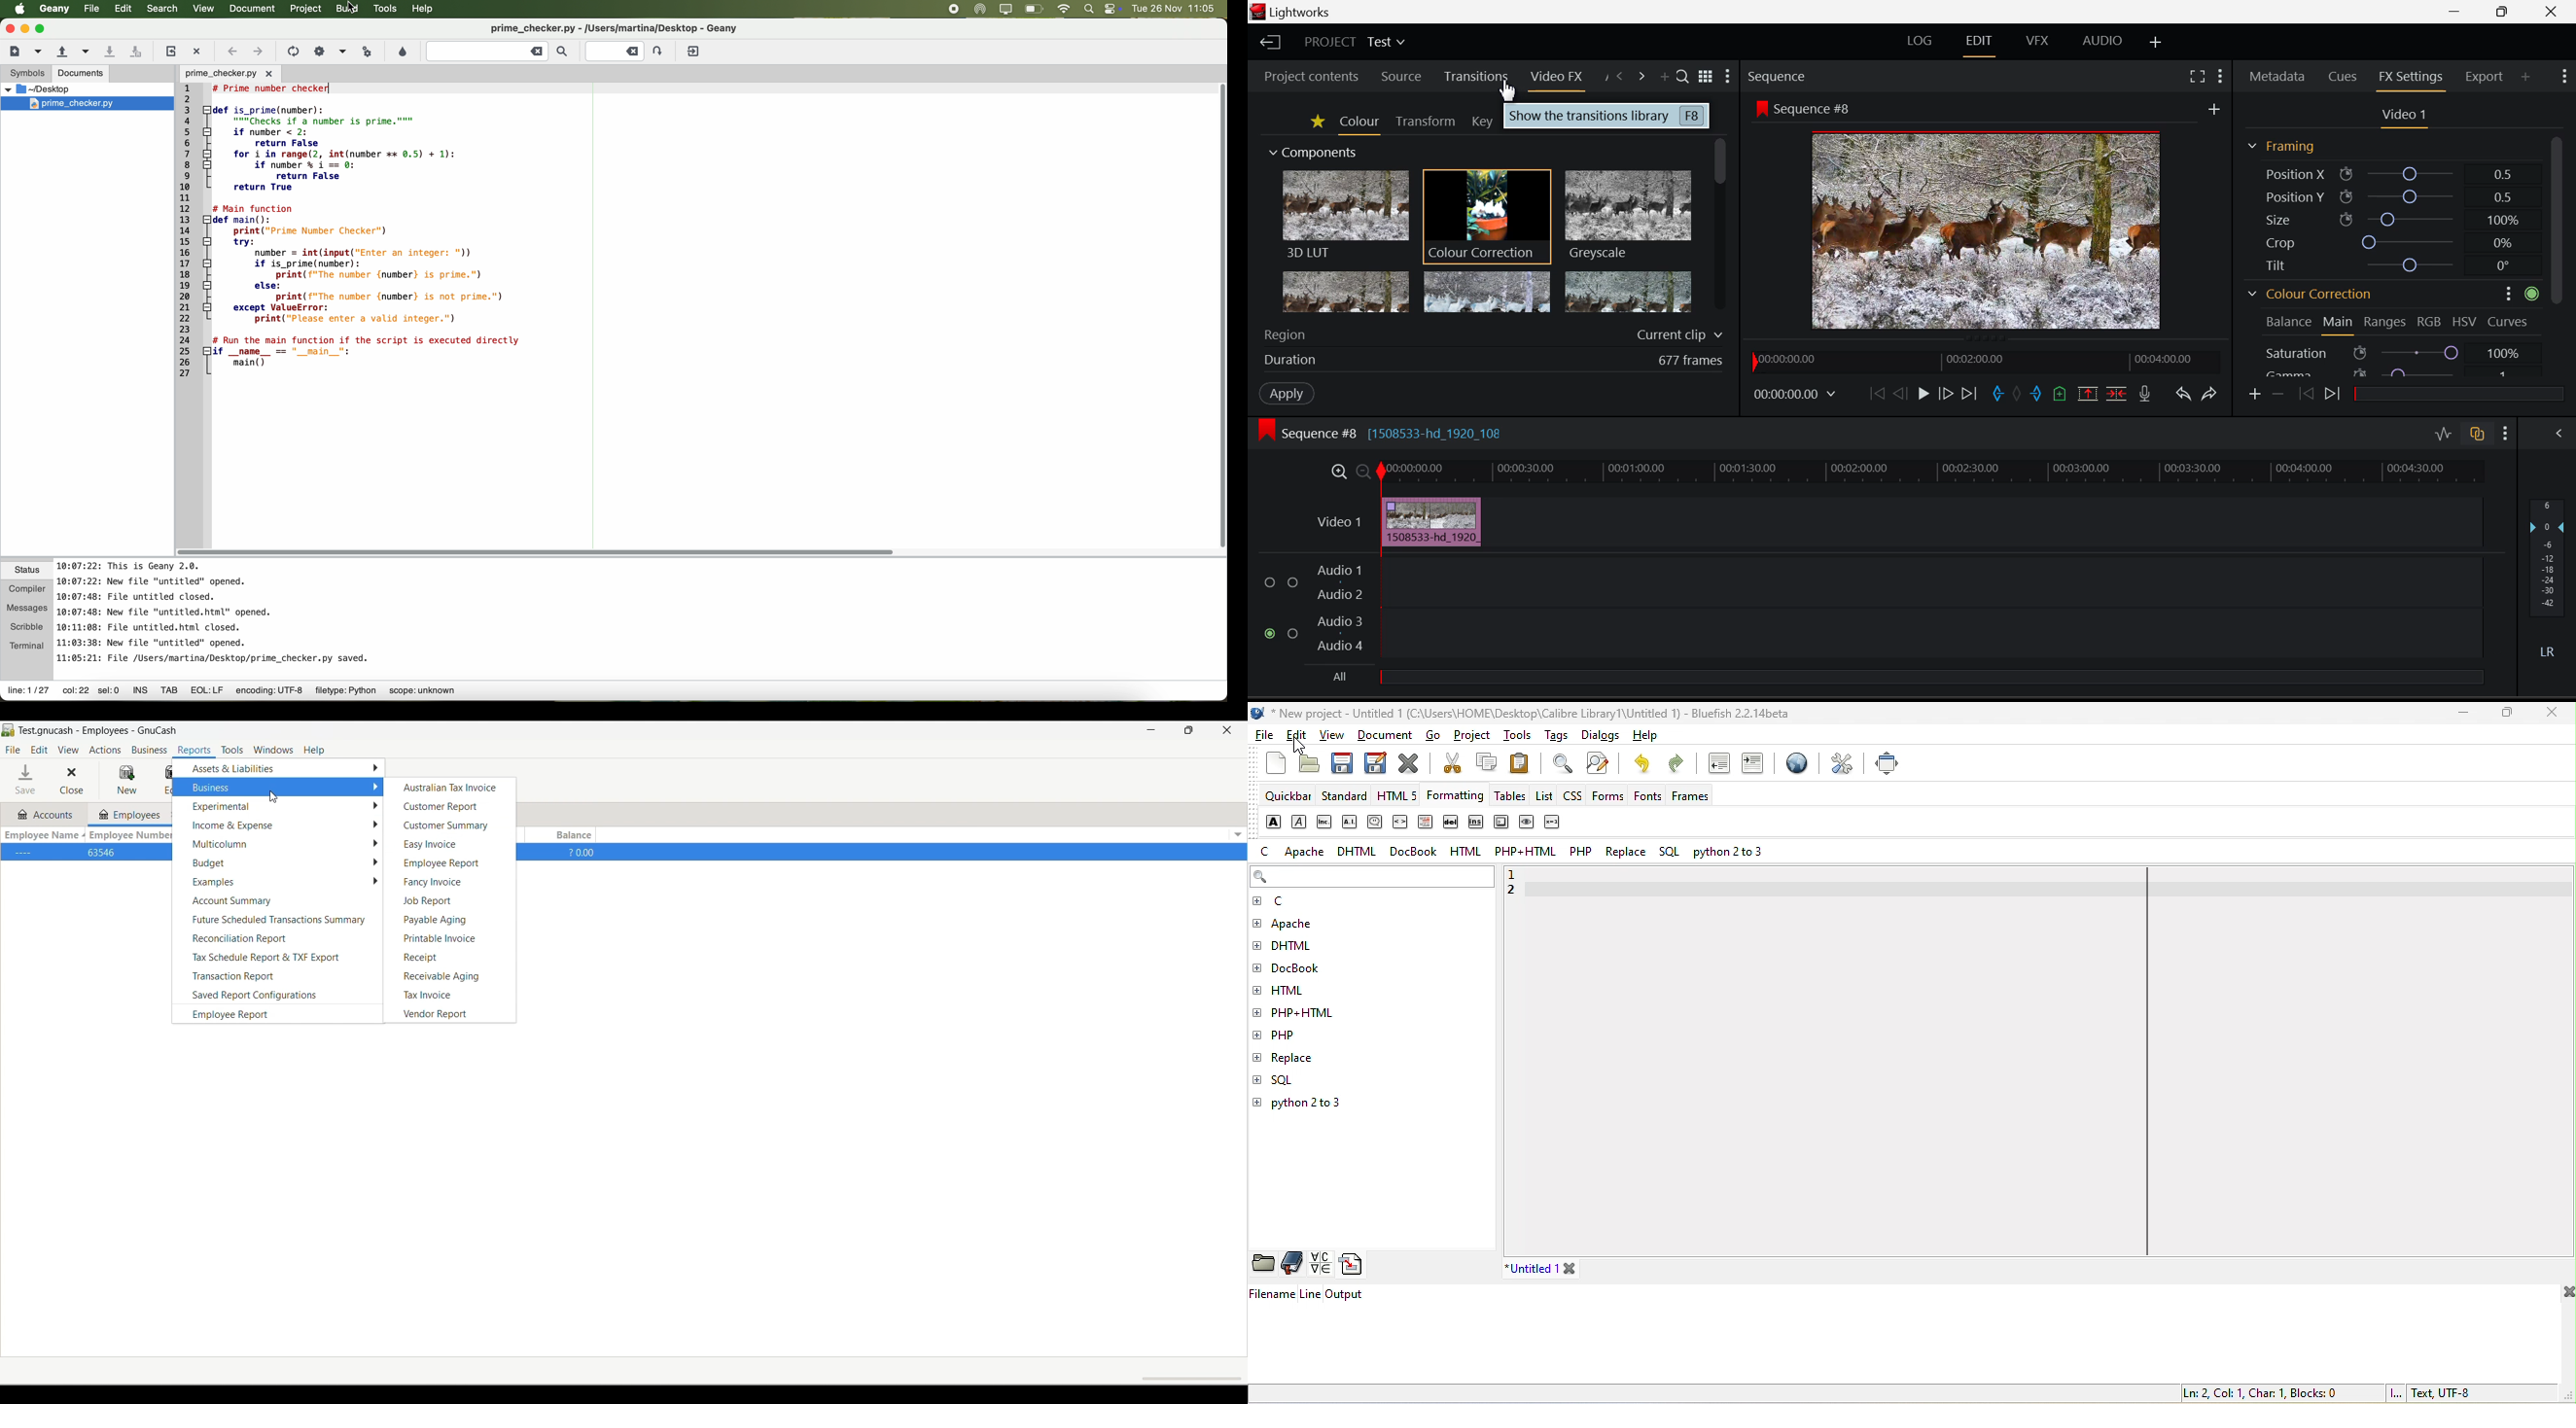  Describe the element at coordinates (2282, 147) in the screenshot. I see `Framing Section` at that location.